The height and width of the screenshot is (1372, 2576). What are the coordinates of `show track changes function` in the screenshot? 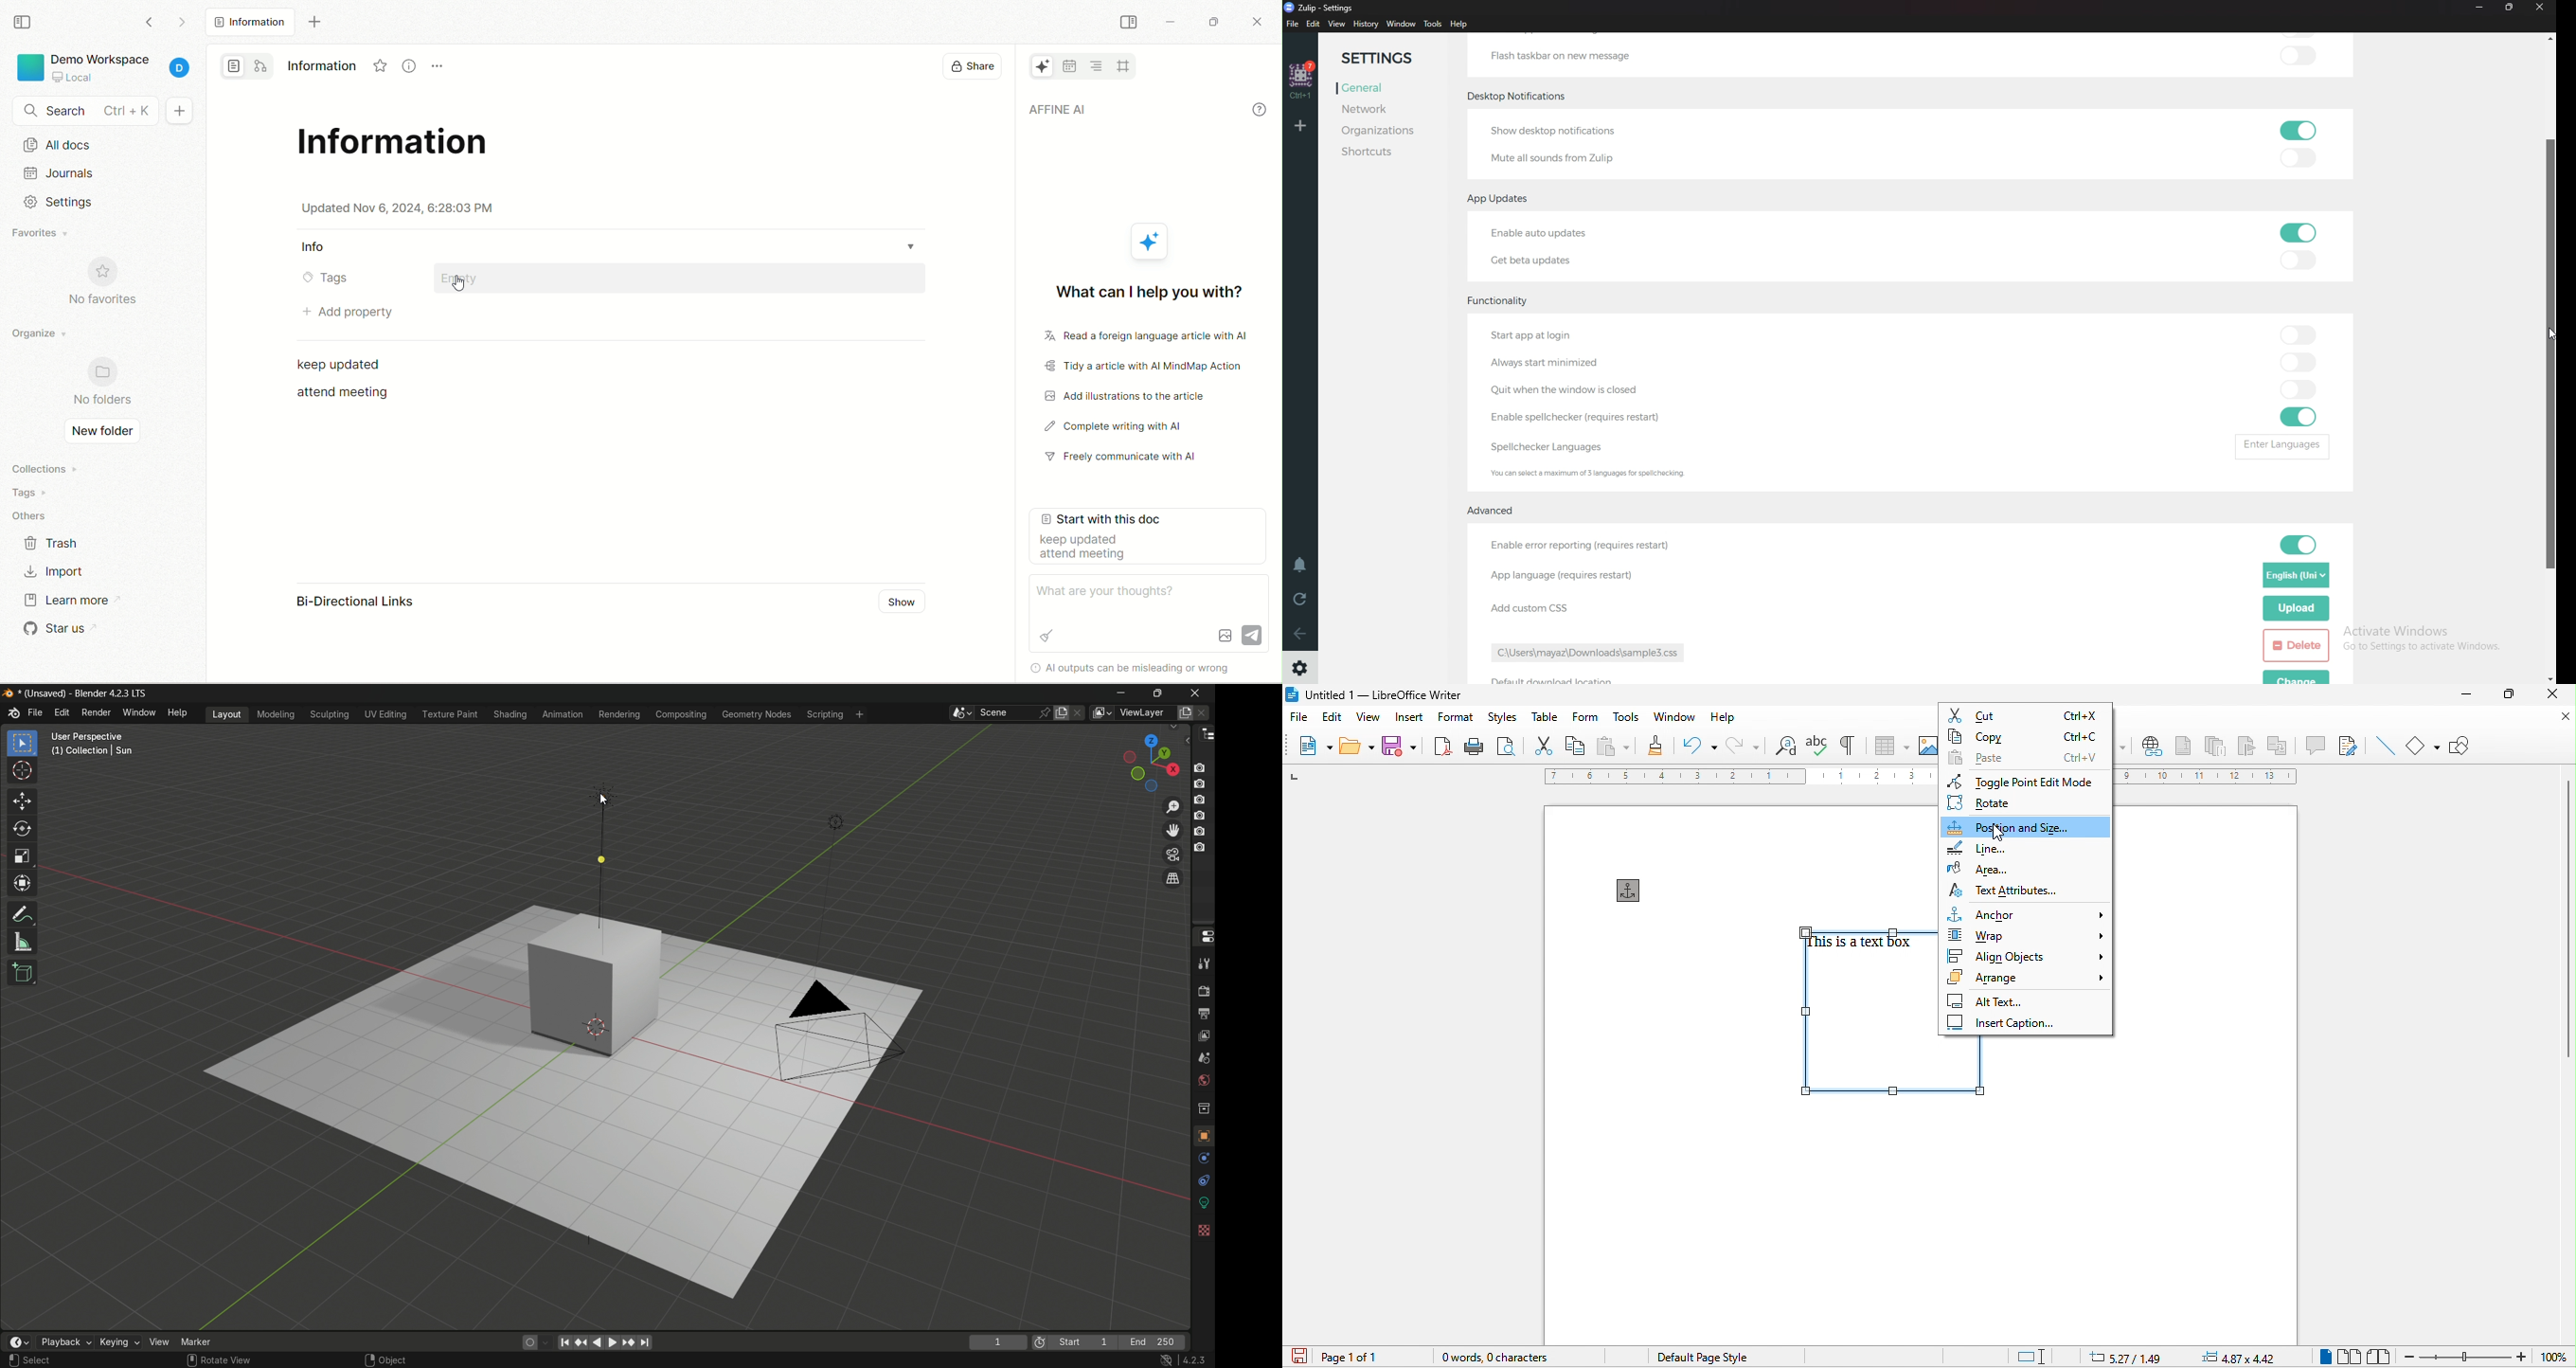 It's located at (2348, 745).